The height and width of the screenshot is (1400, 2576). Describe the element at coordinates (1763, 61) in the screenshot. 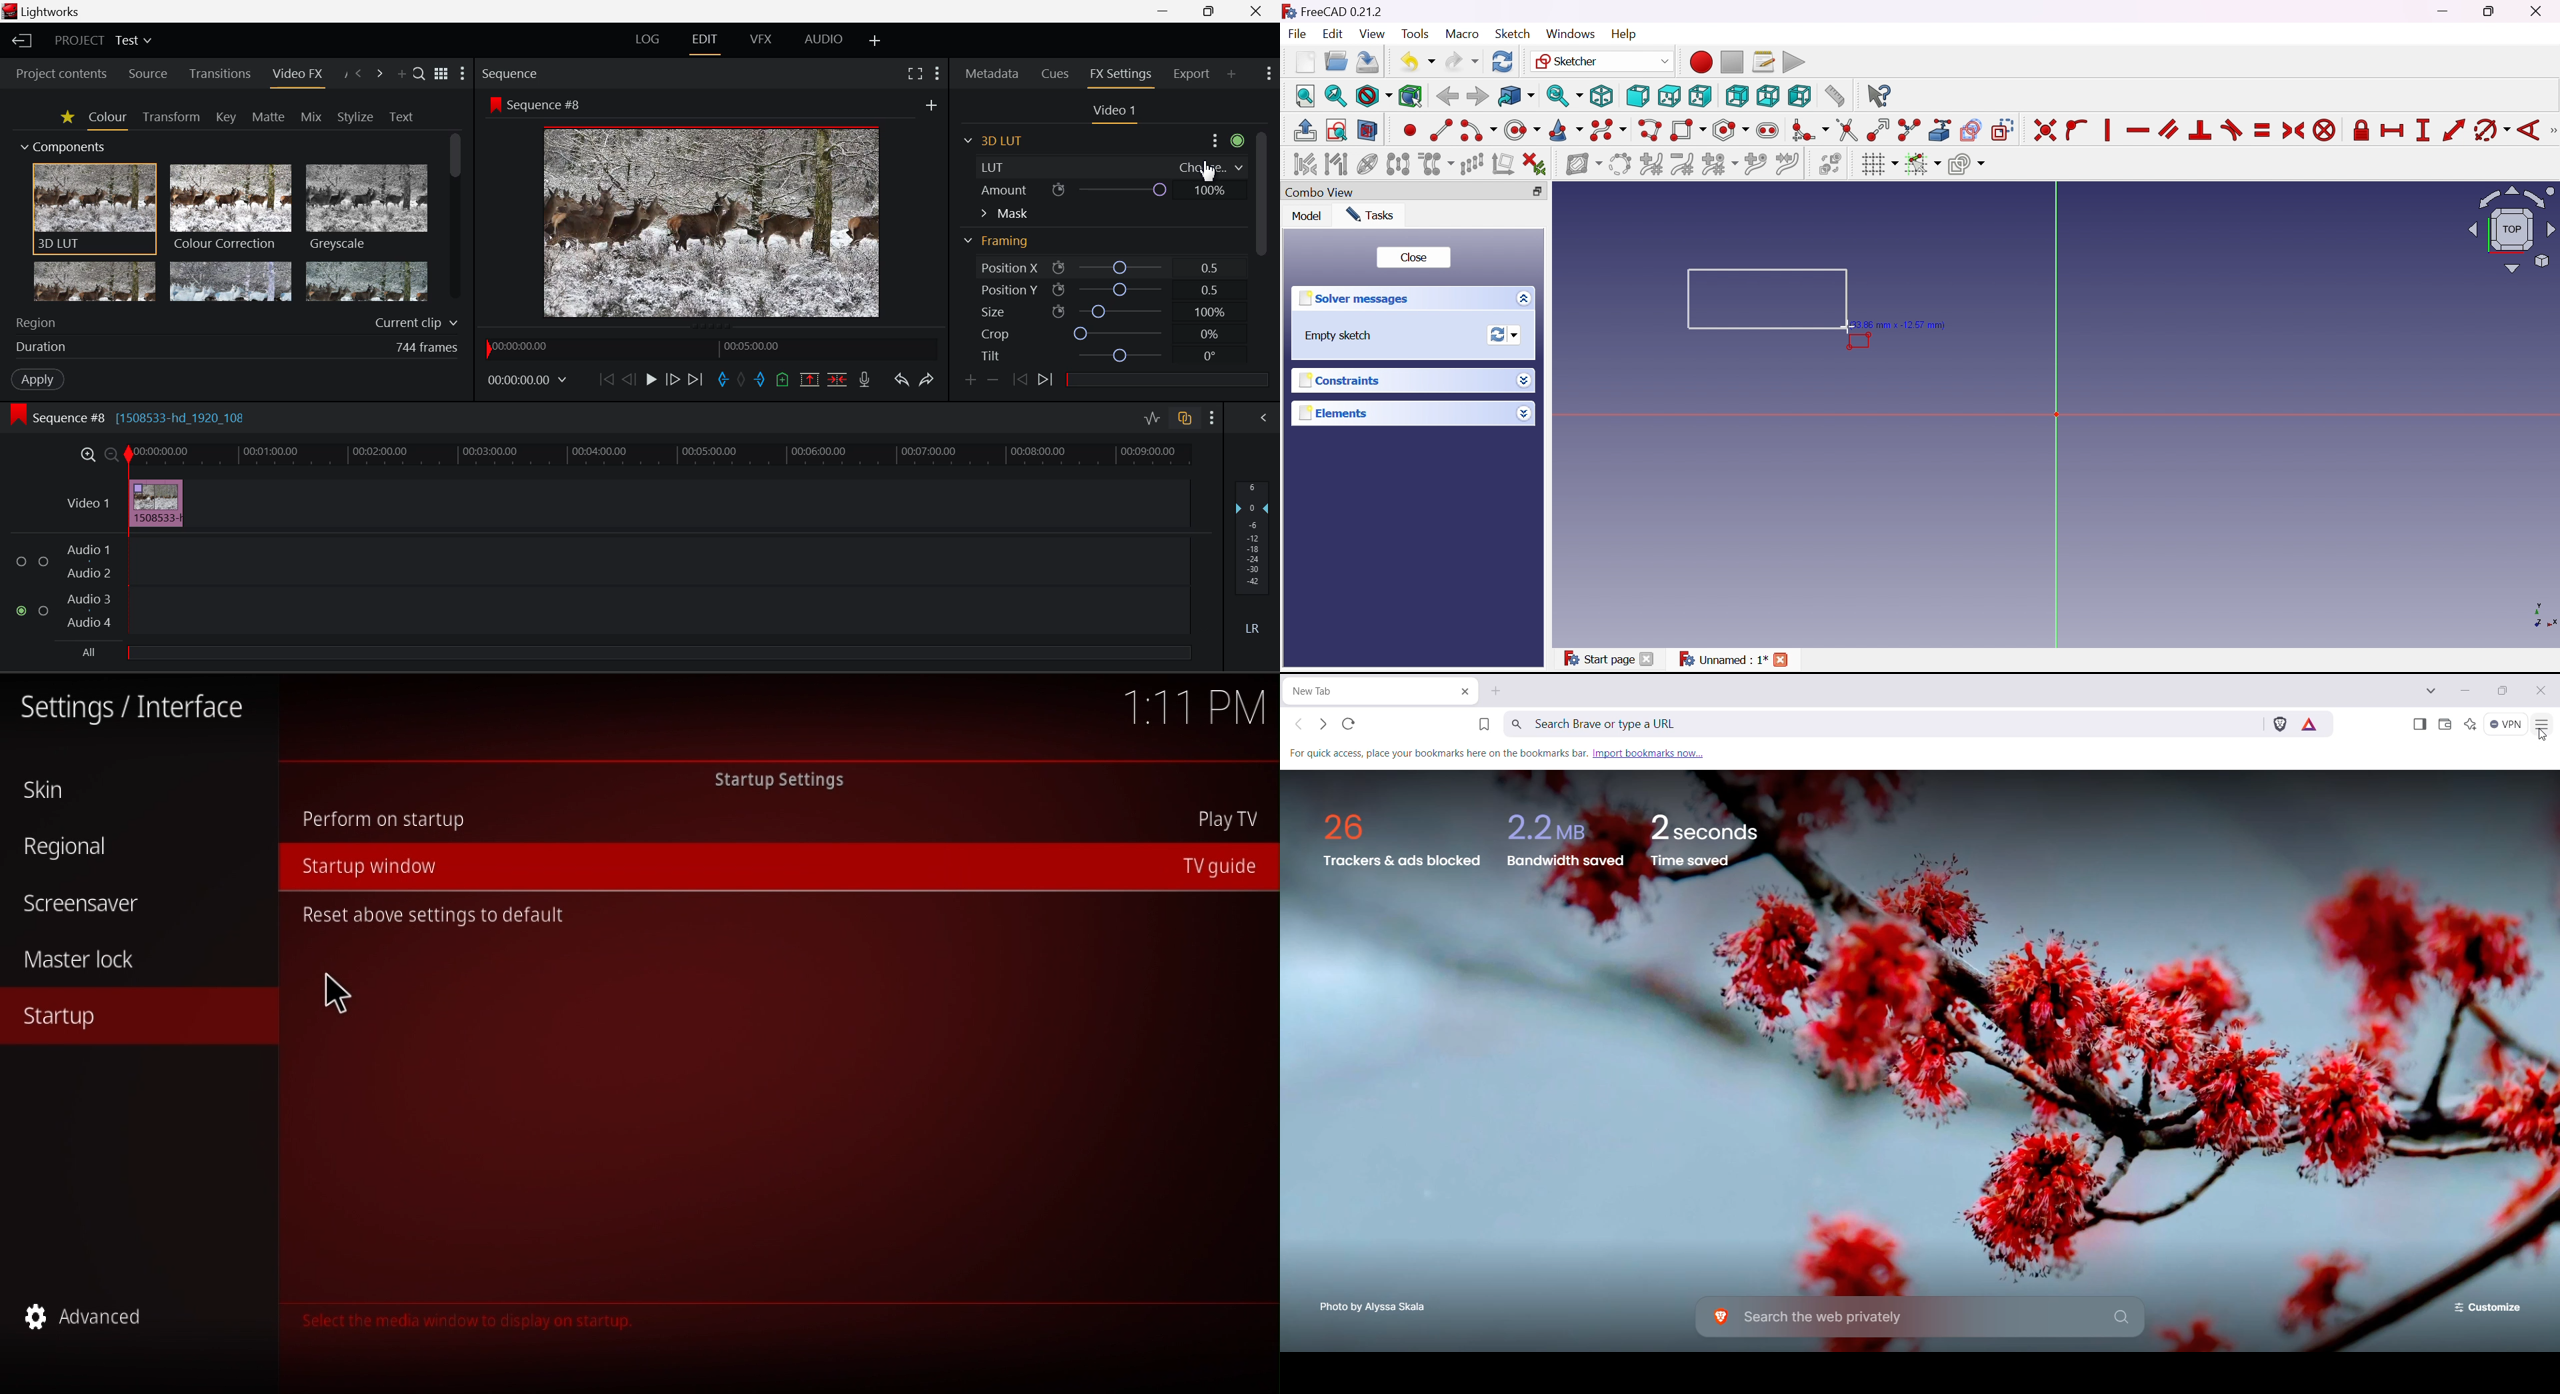

I see `Macros` at that location.